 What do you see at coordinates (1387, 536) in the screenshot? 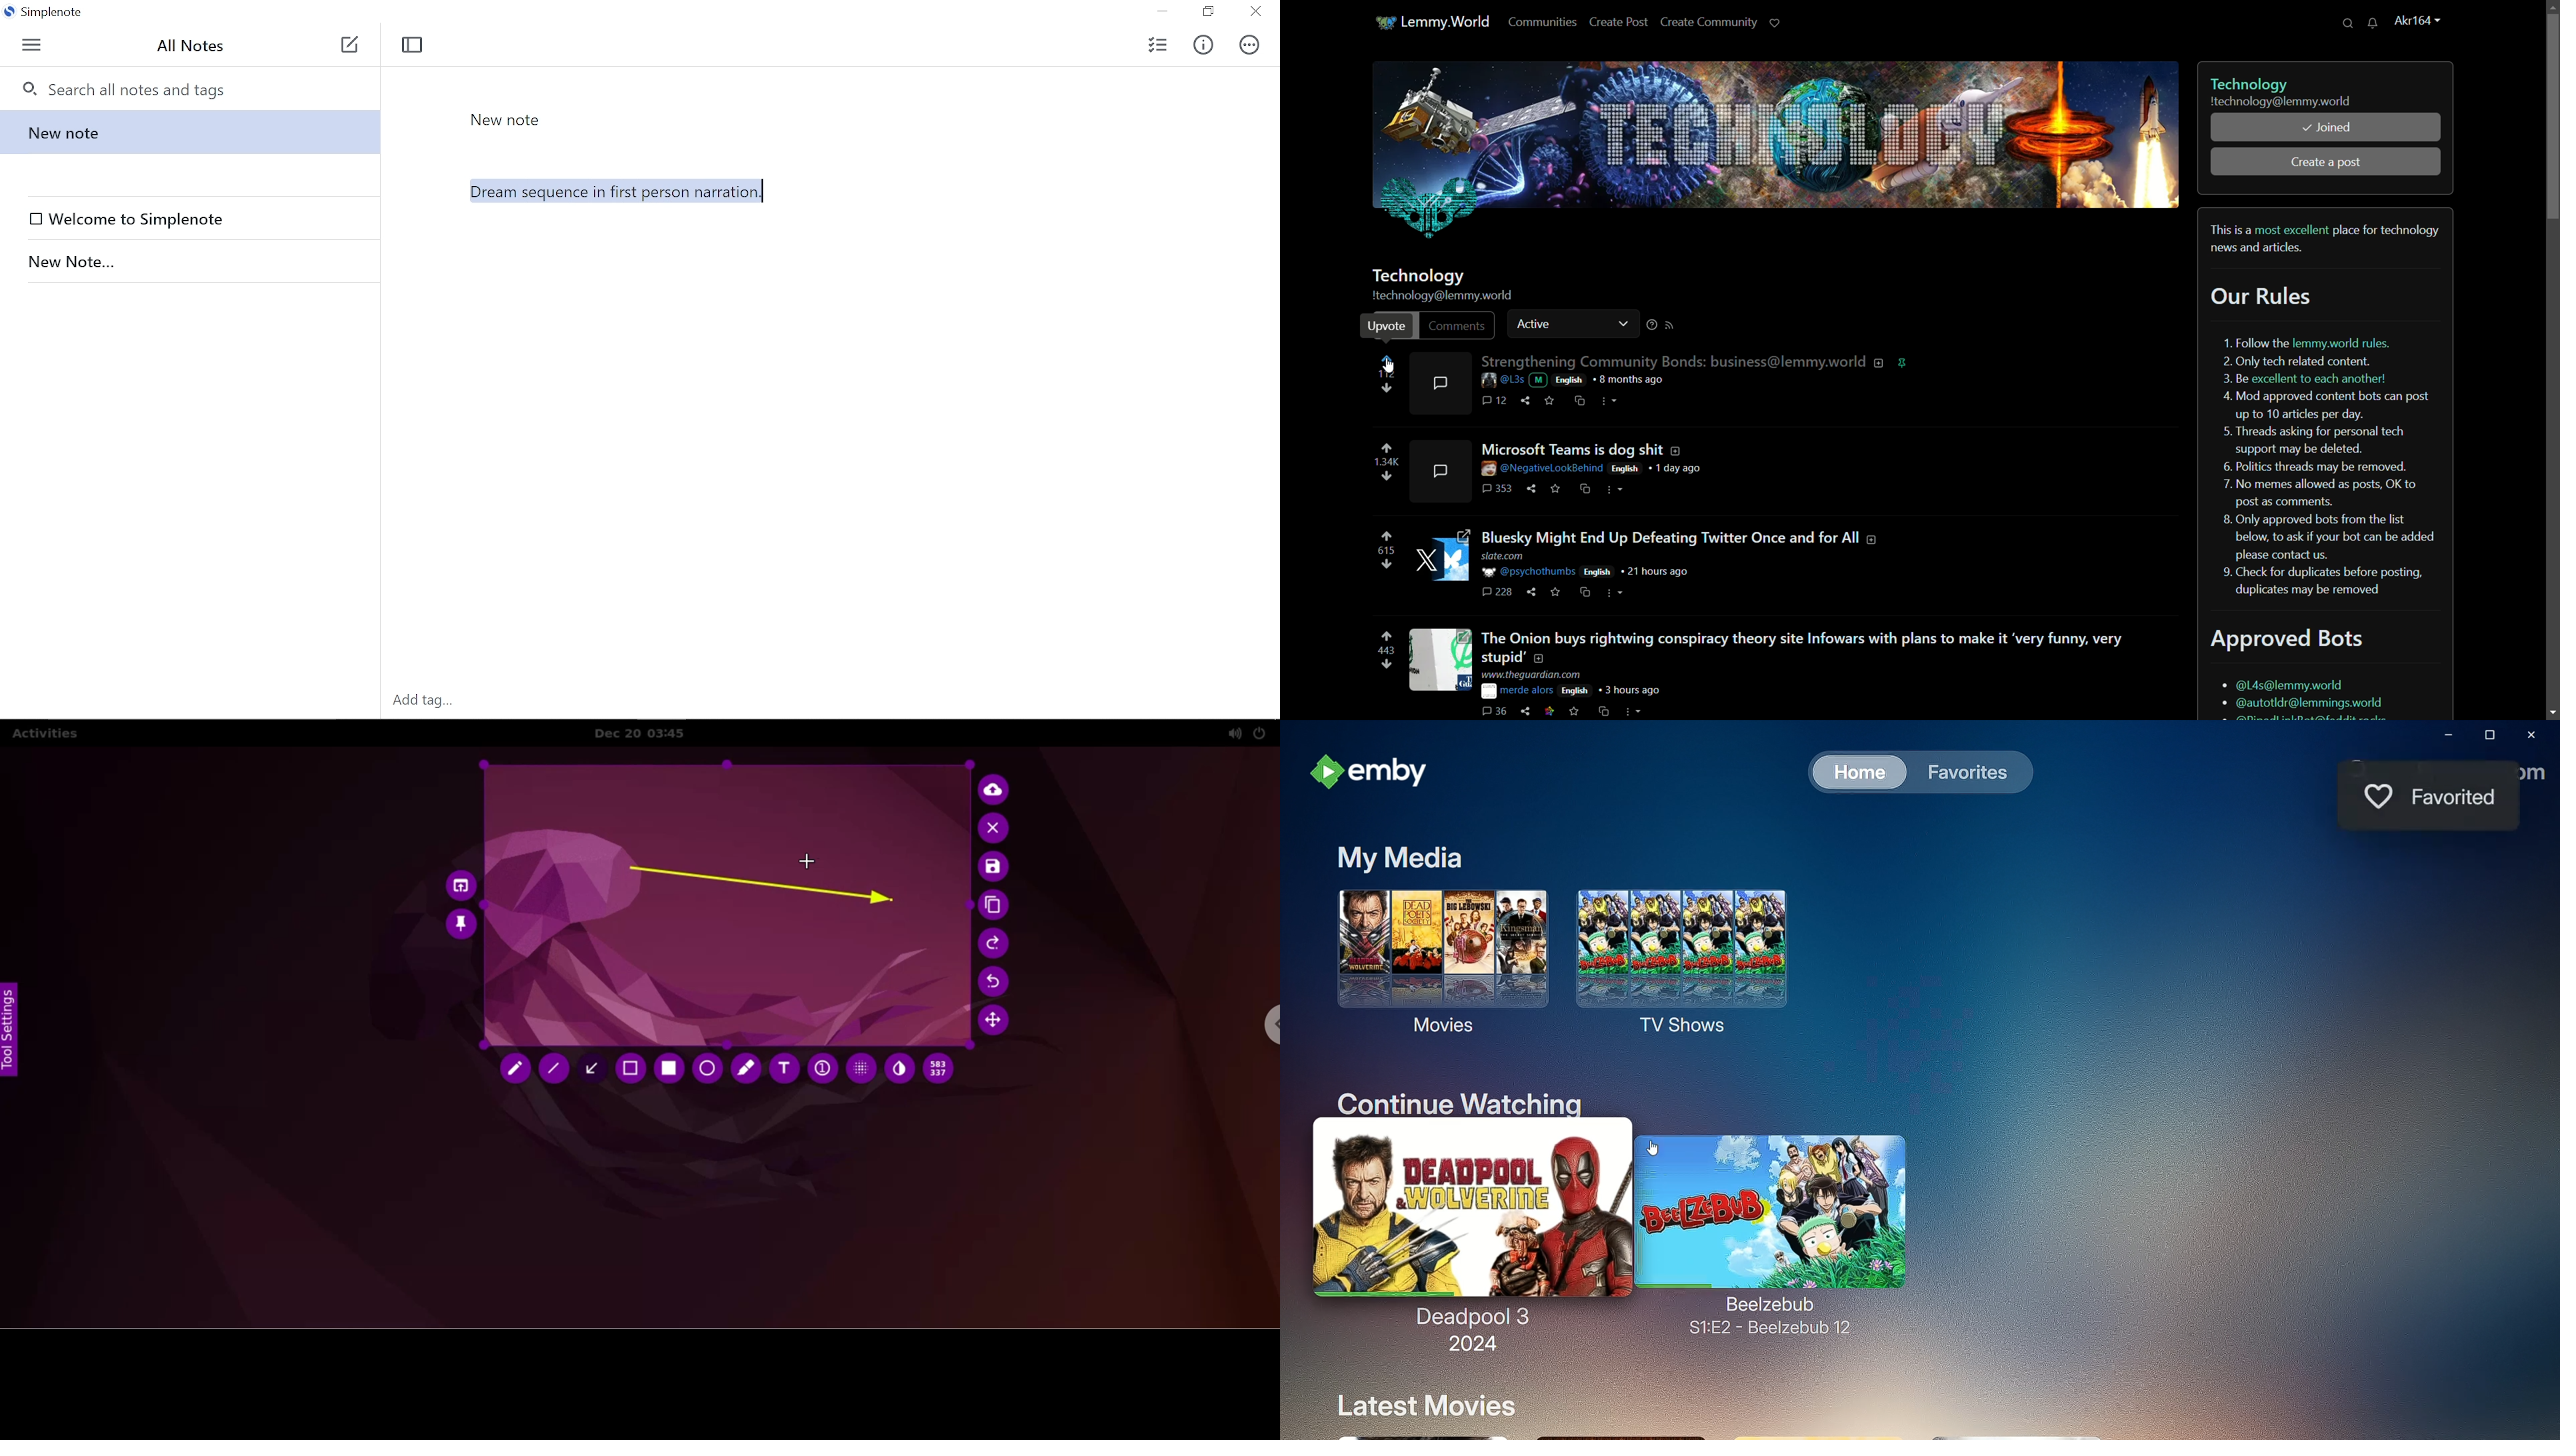
I see `upvote` at bounding box center [1387, 536].